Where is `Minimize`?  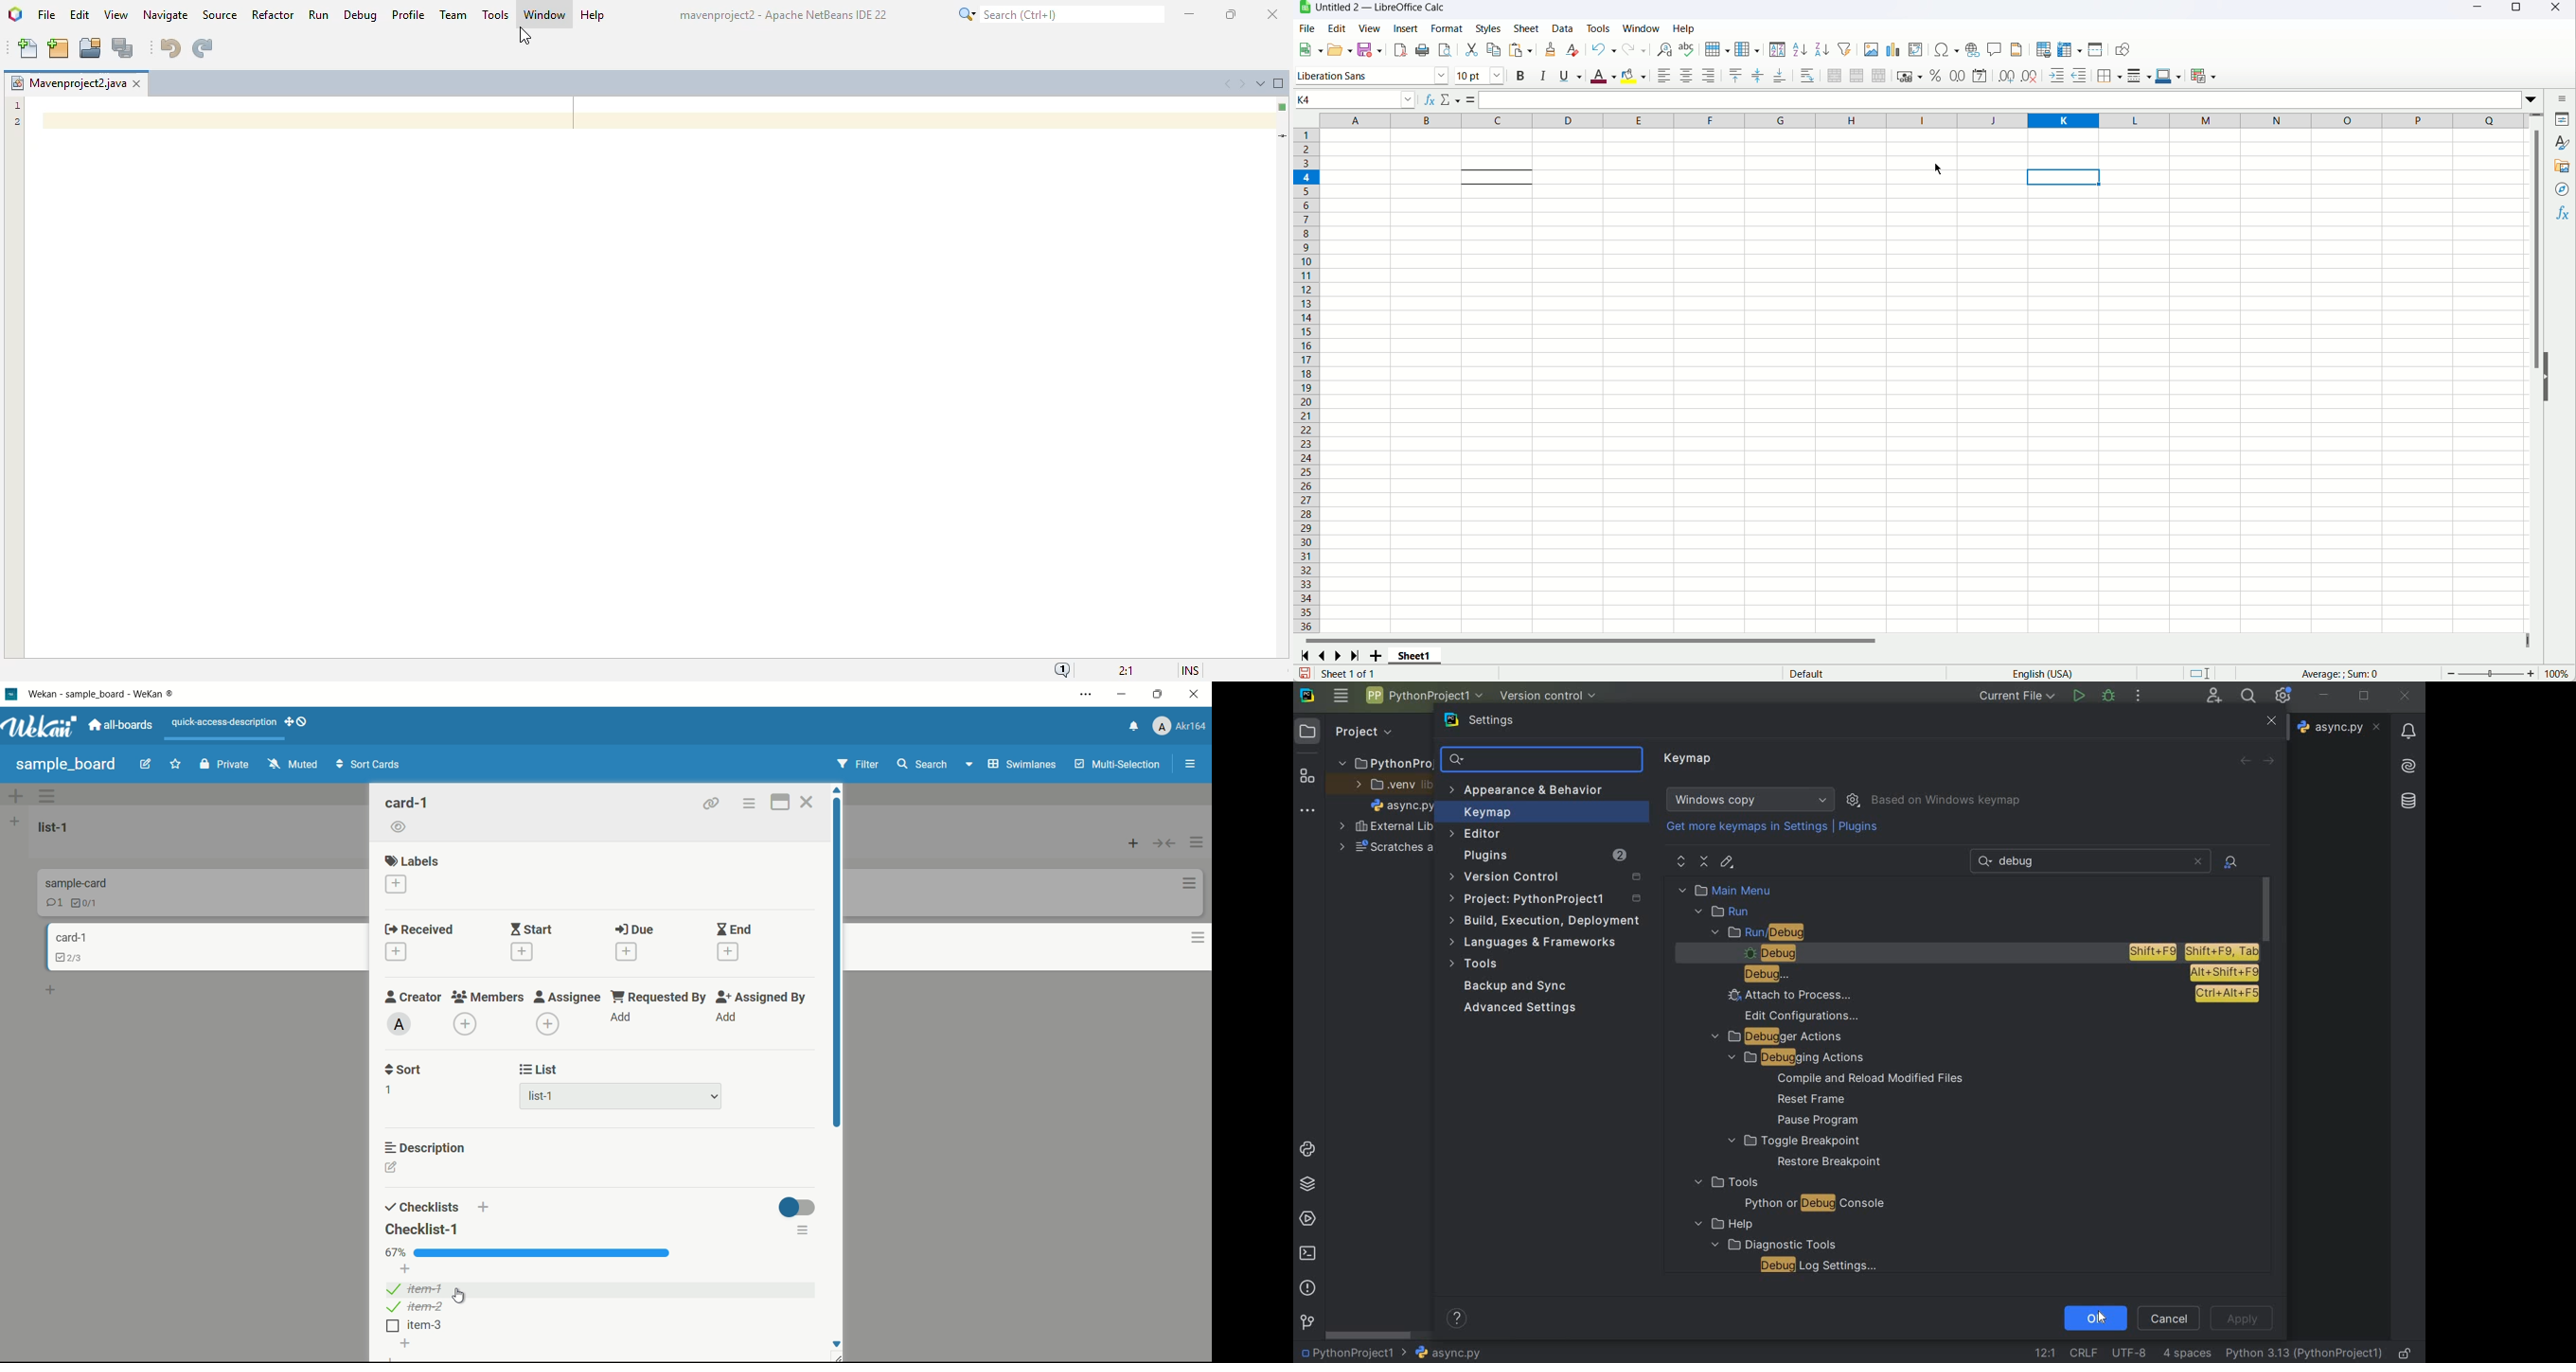 Minimize is located at coordinates (2480, 9).